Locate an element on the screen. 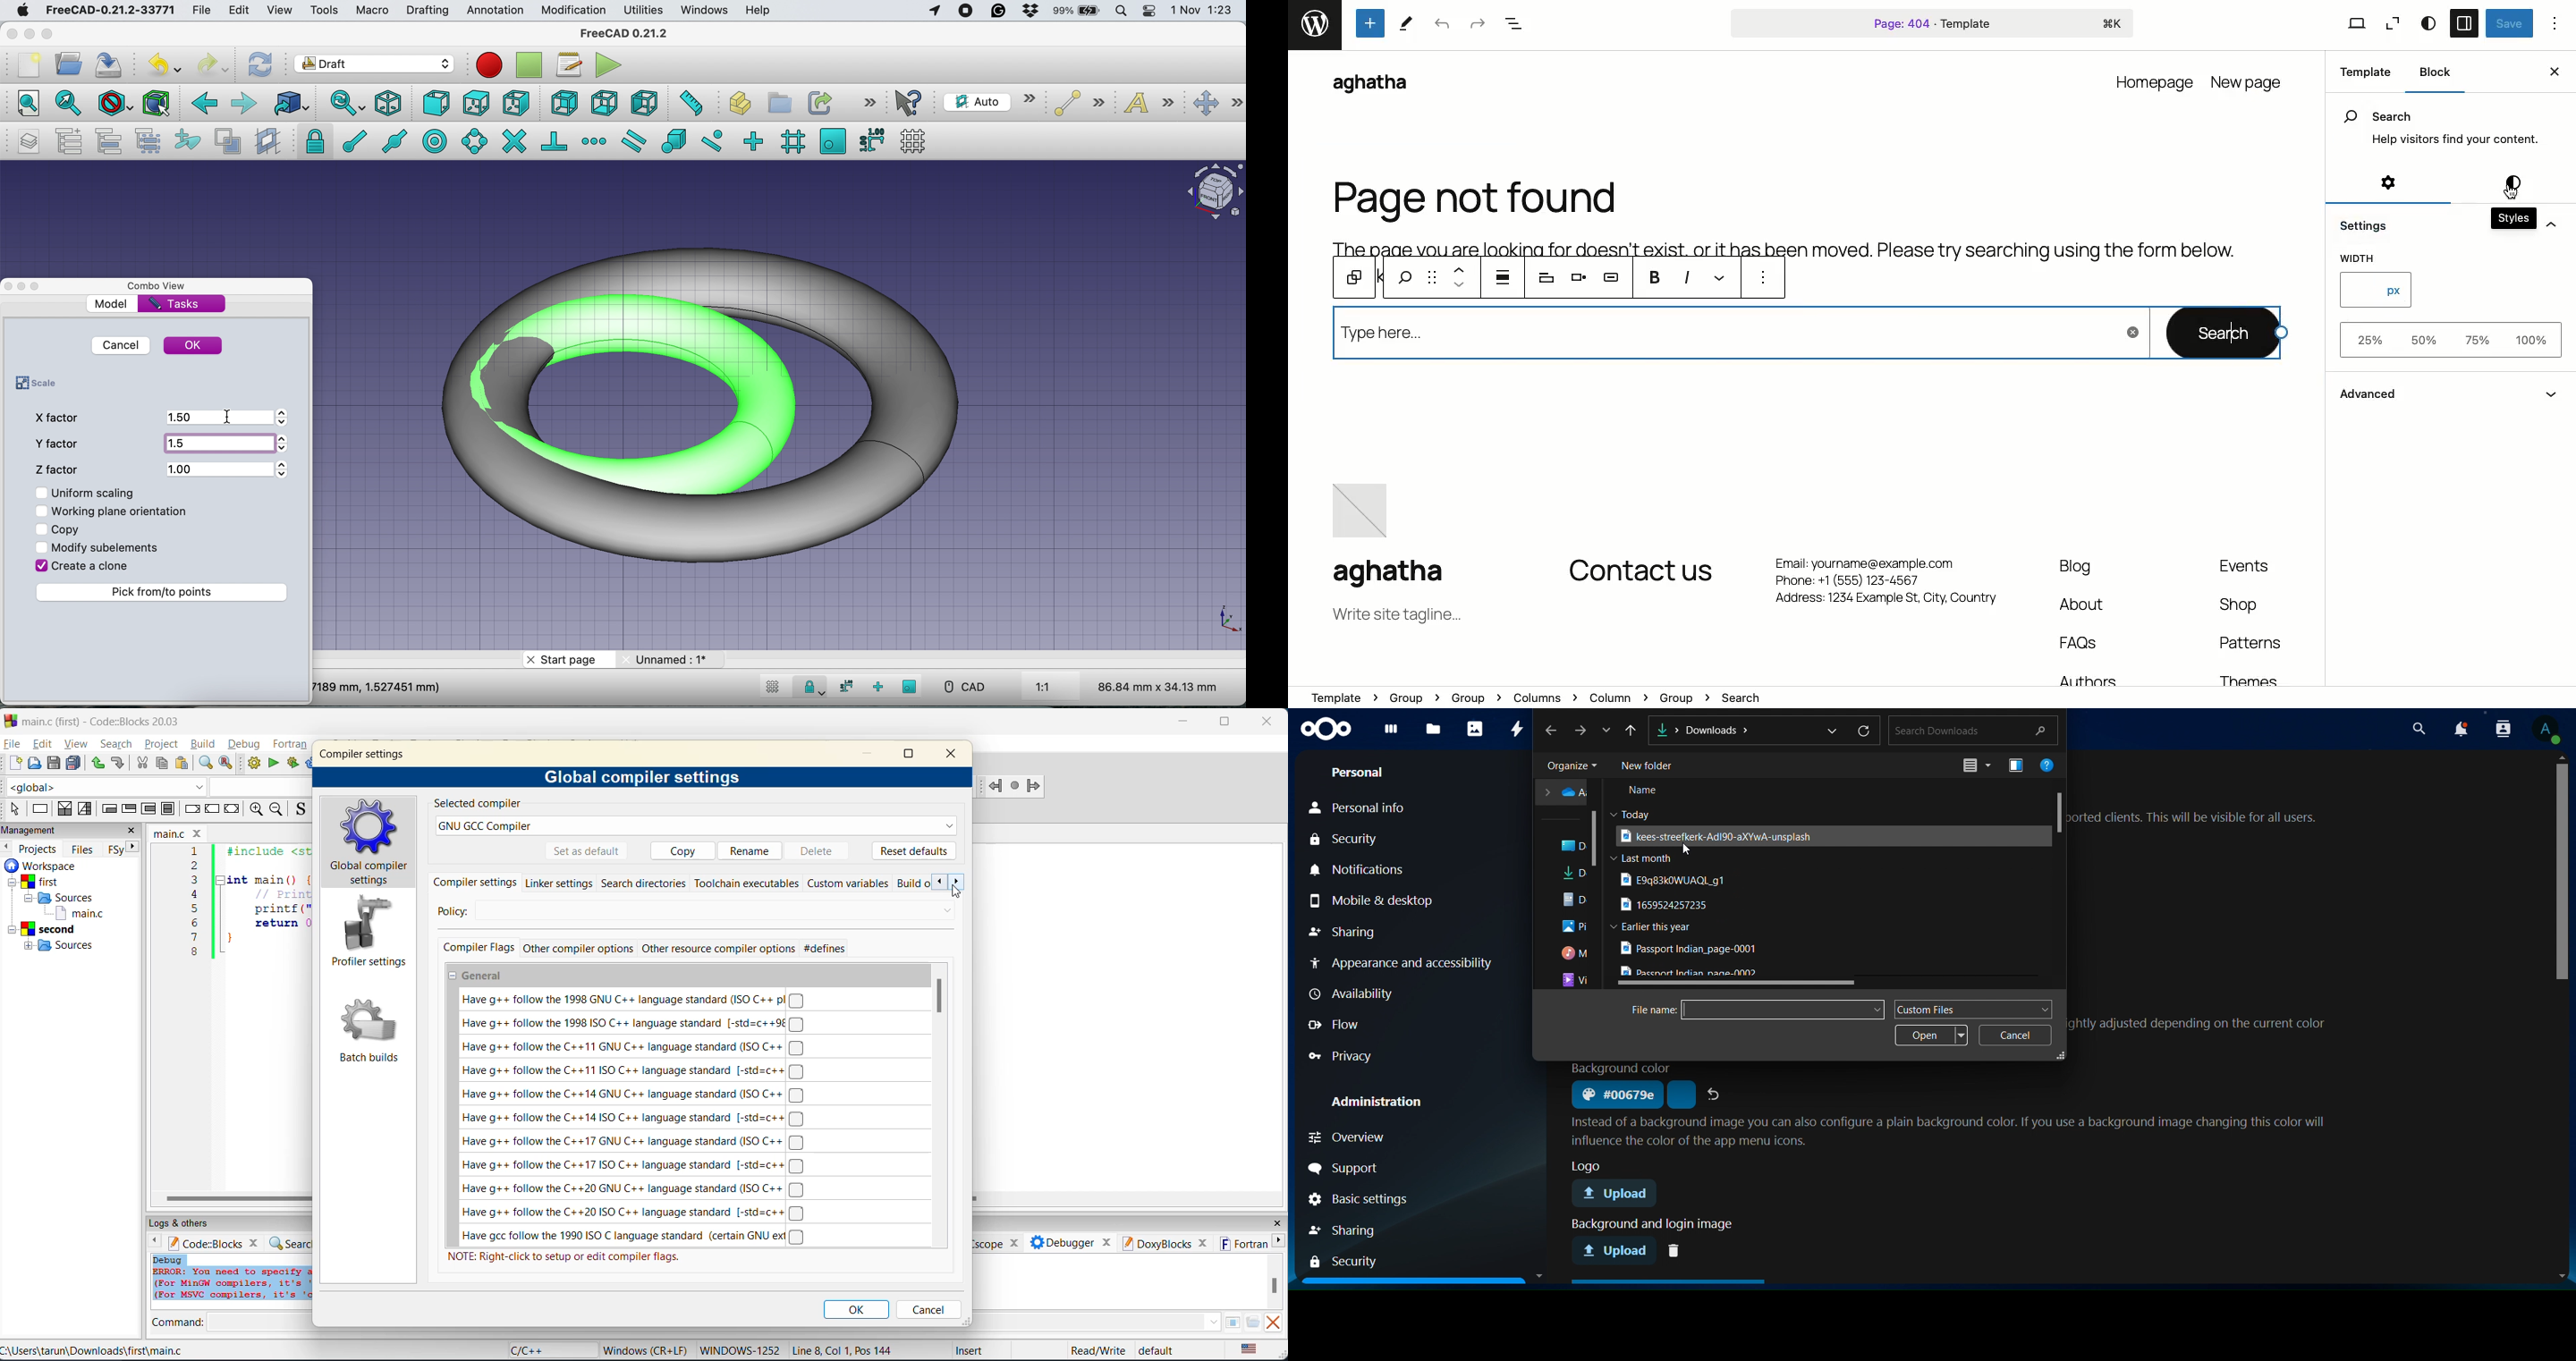 The width and height of the screenshot is (2576, 1372). refresh is located at coordinates (261, 65).